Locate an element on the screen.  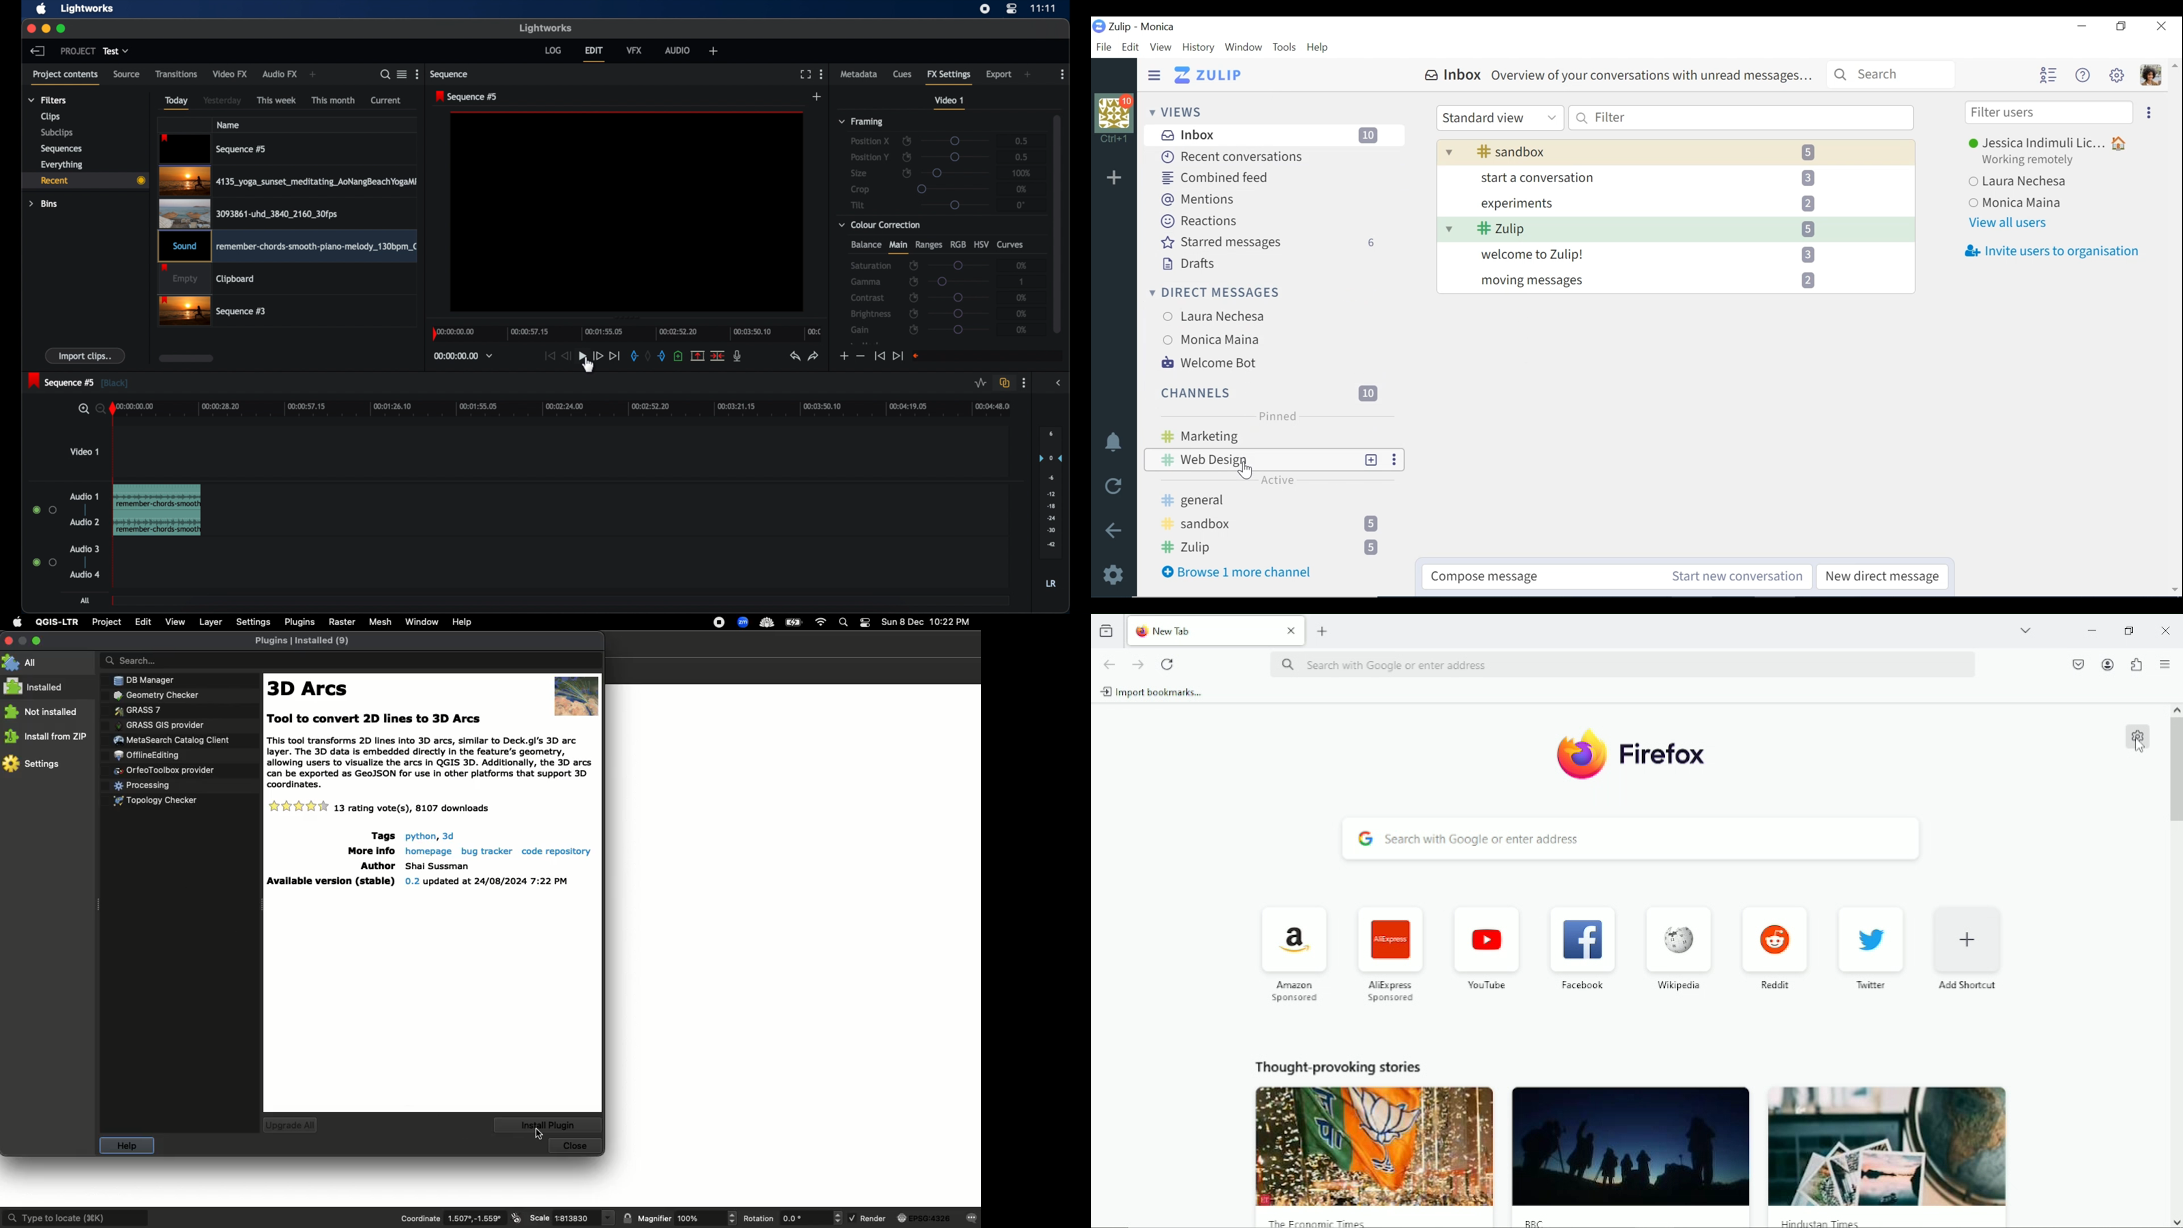
maximize is located at coordinates (61, 29).